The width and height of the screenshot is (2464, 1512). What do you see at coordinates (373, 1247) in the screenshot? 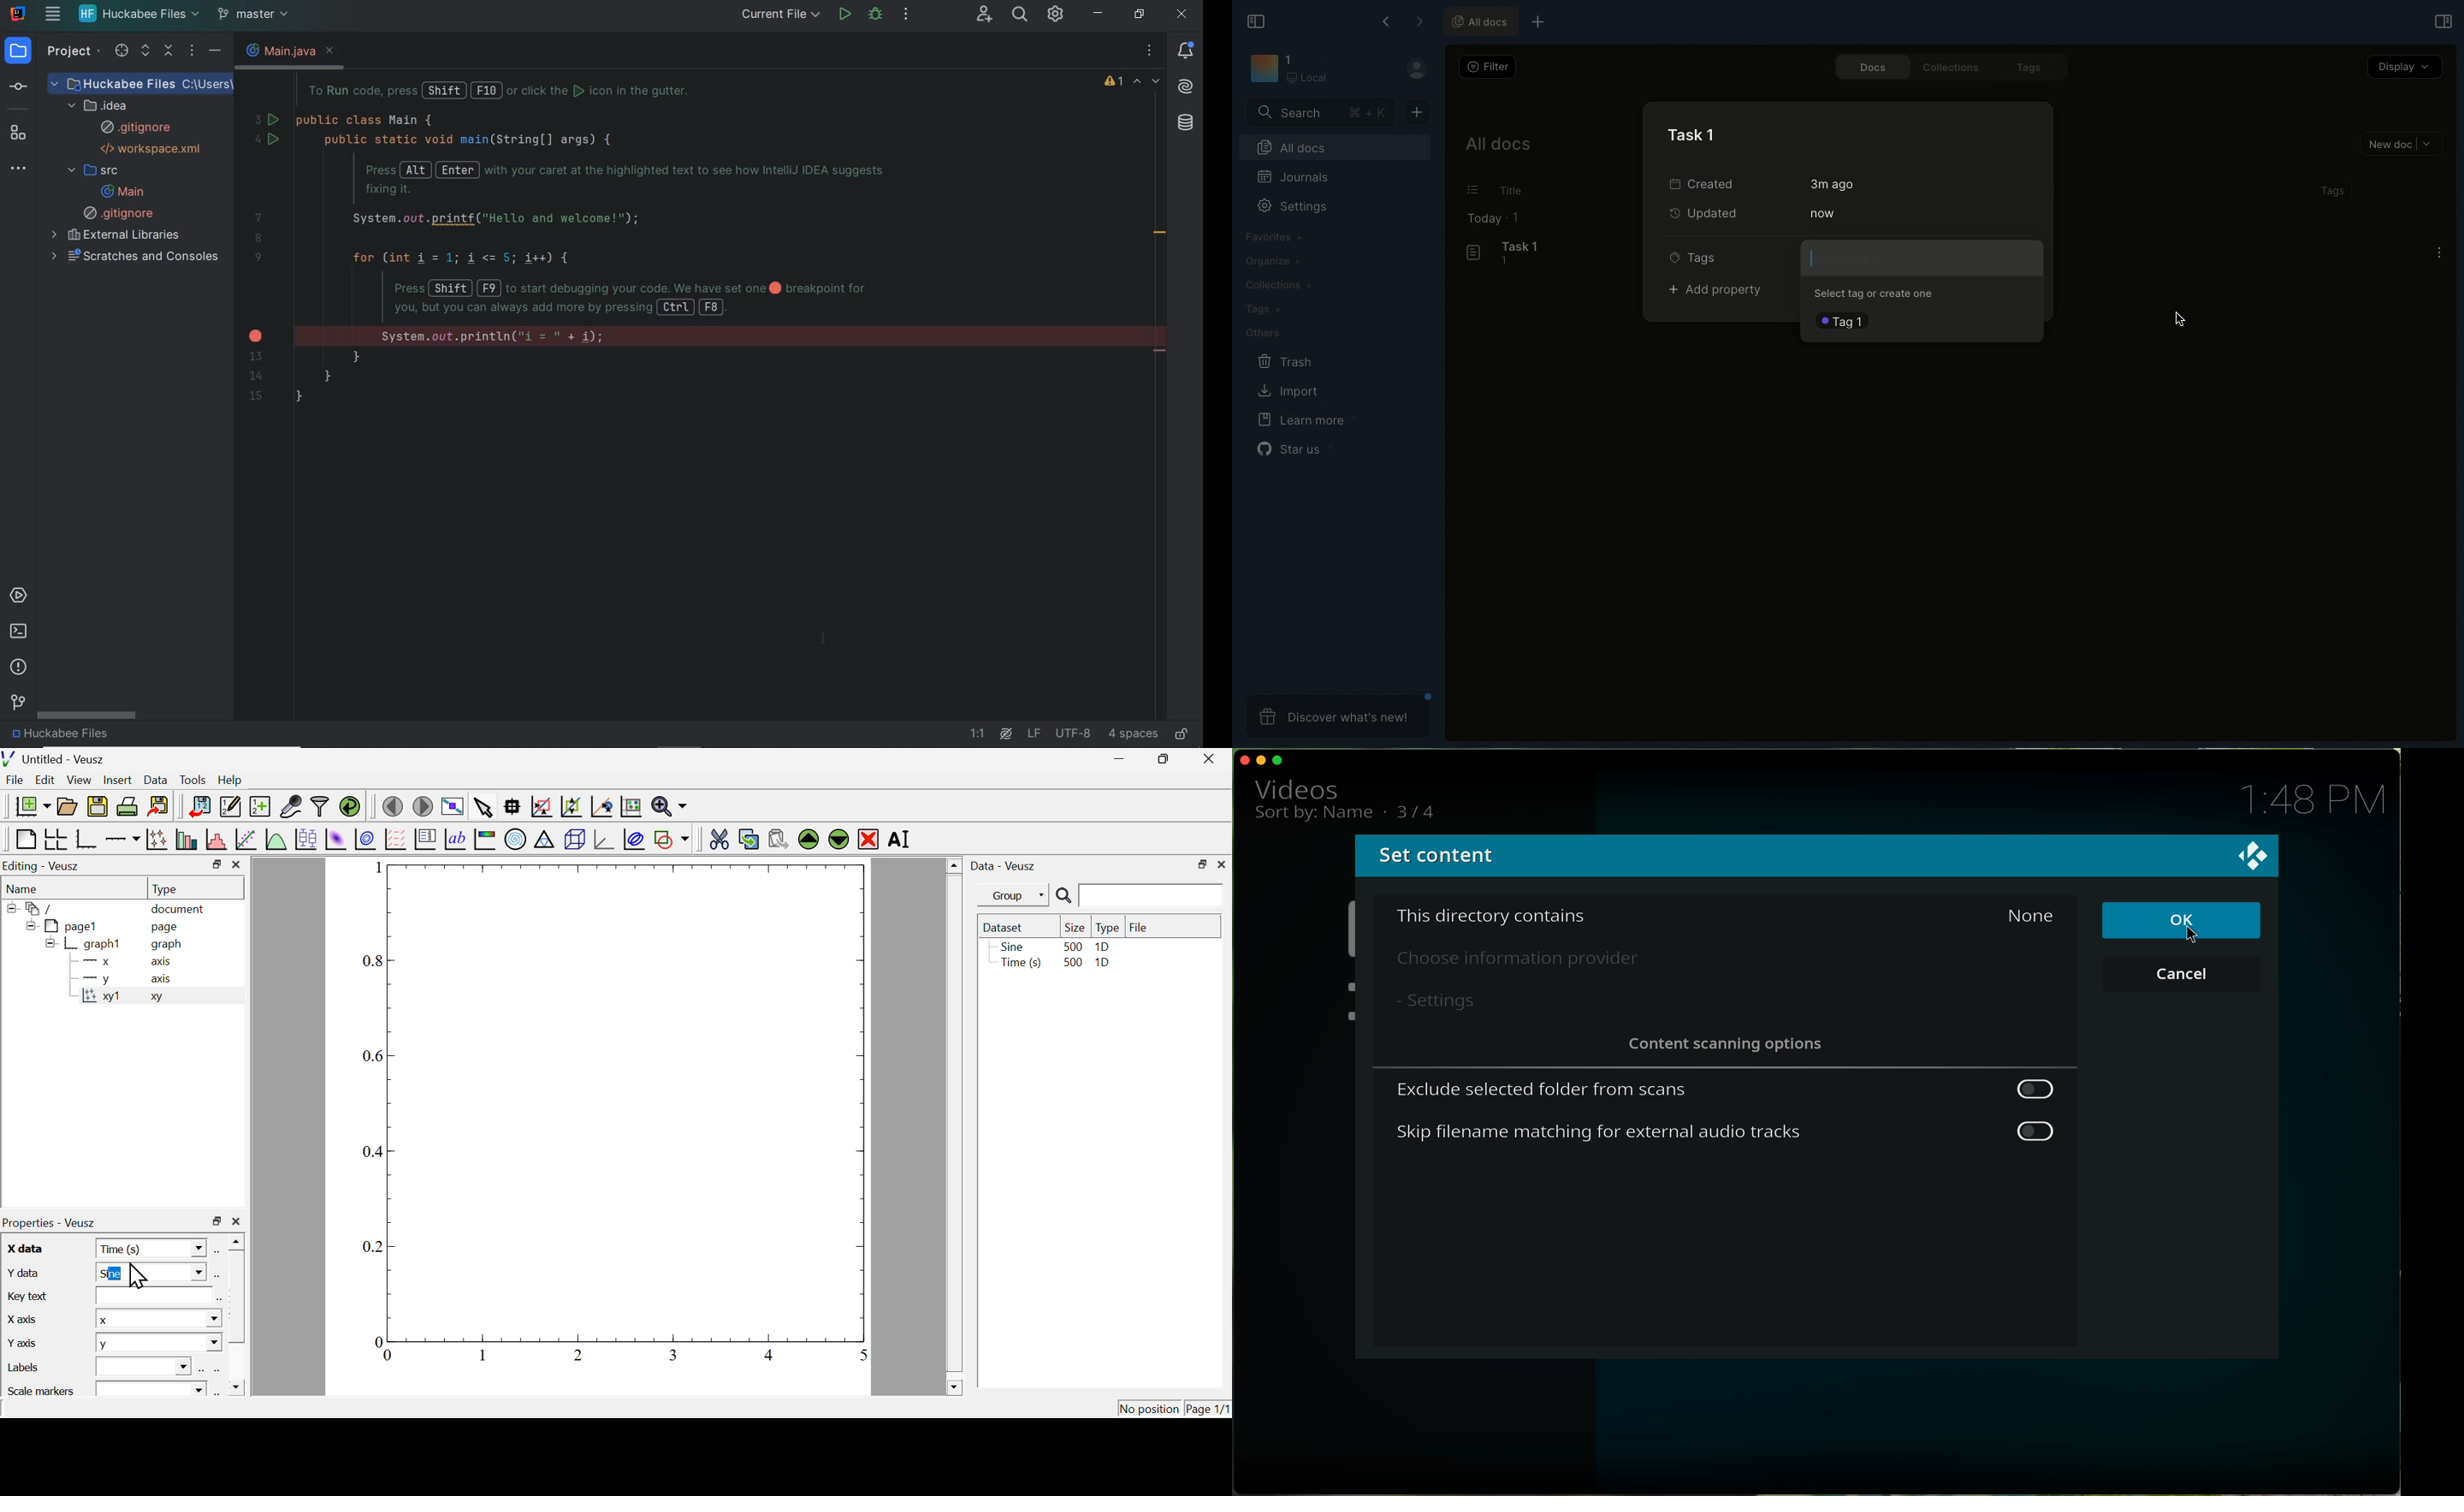
I see `0.2` at bounding box center [373, 1247].